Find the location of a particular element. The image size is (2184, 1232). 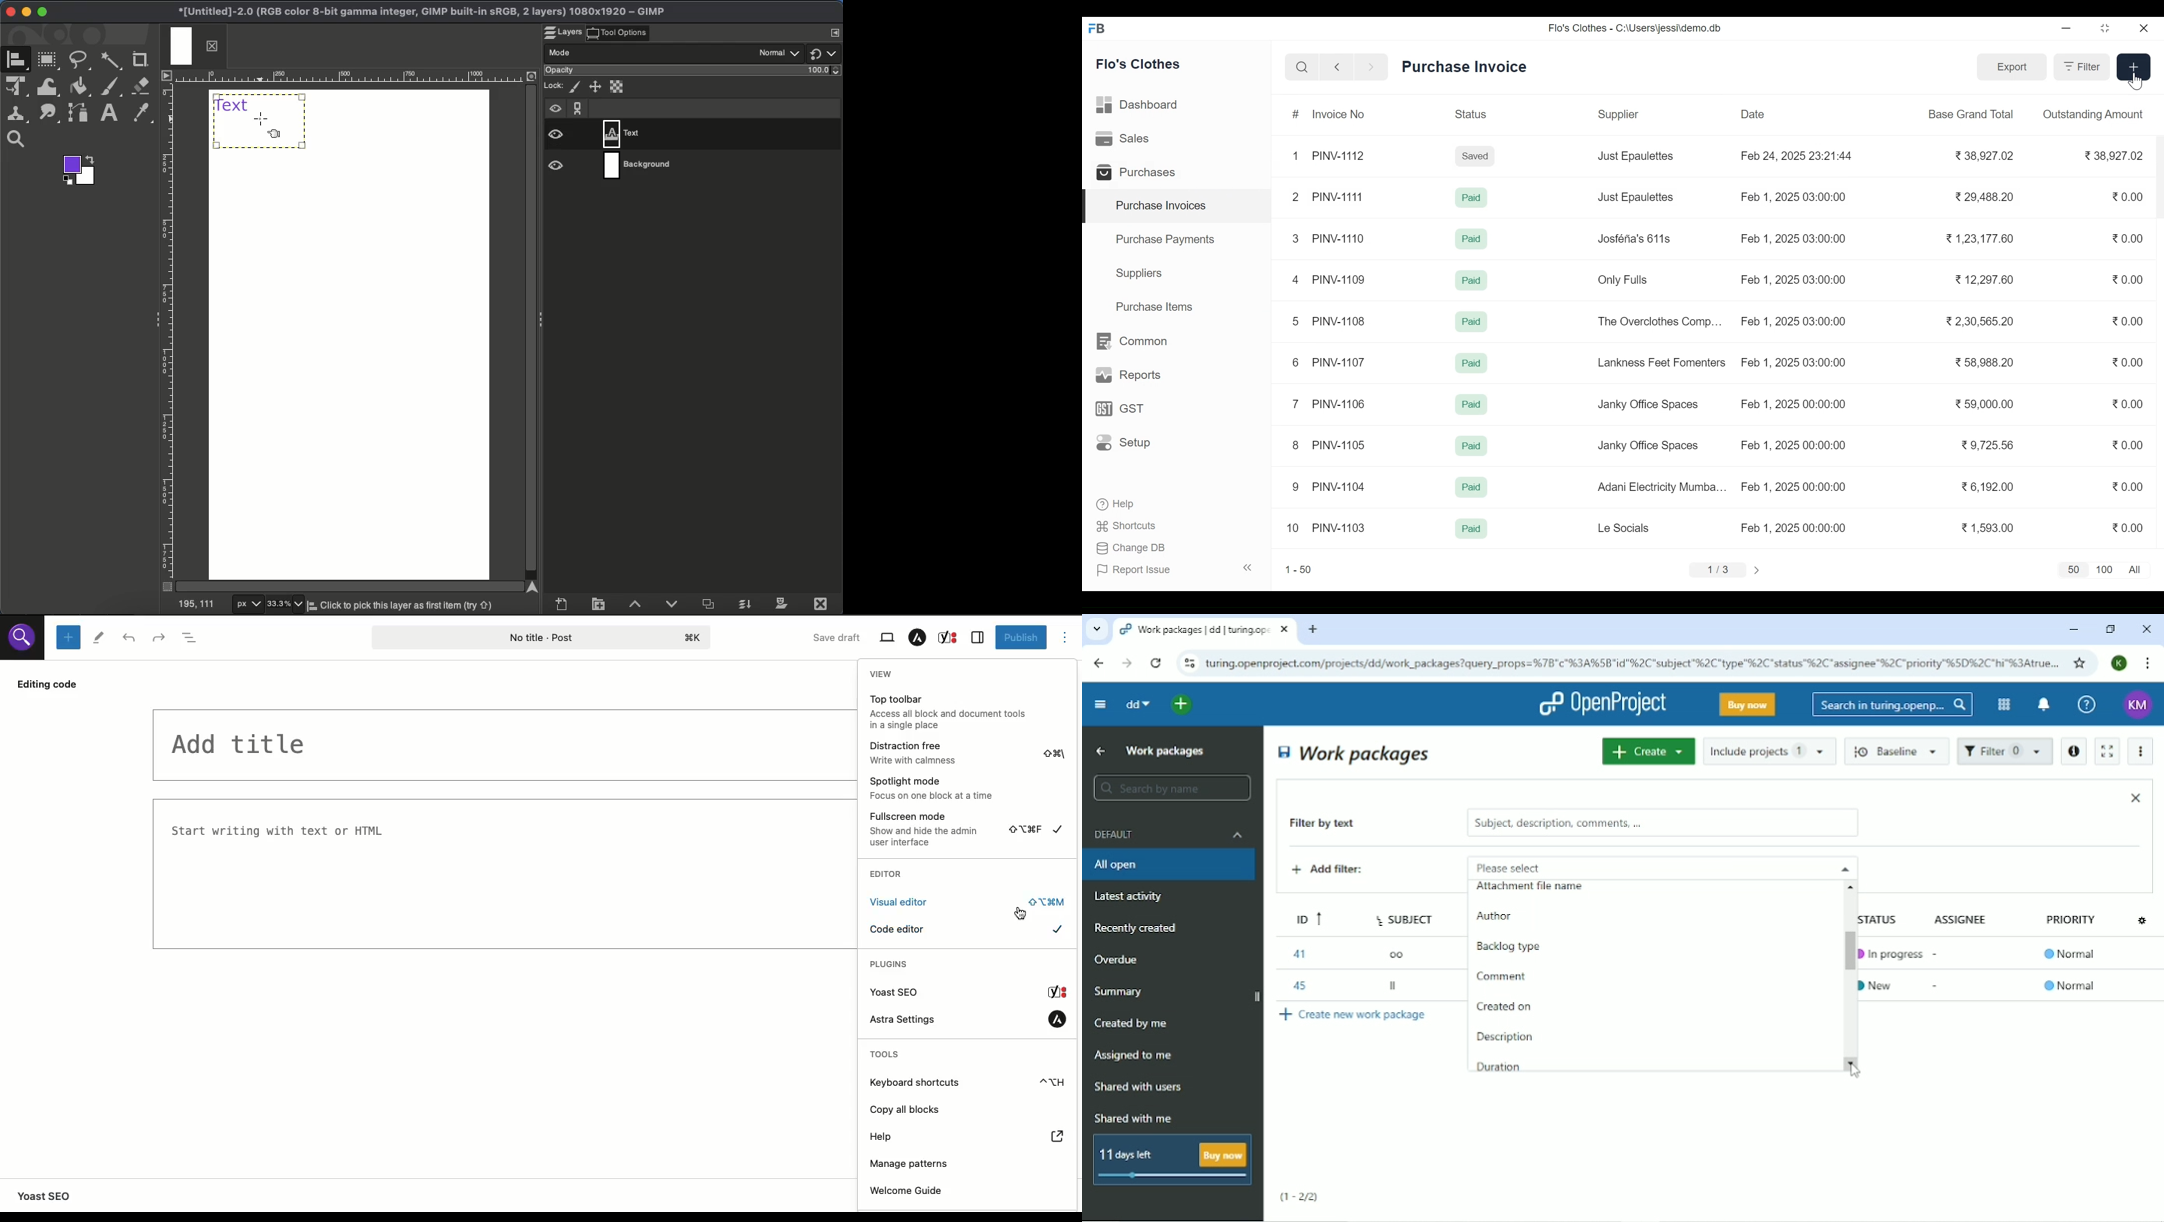

Purchase Payments is located at coordinates (1164, 239).